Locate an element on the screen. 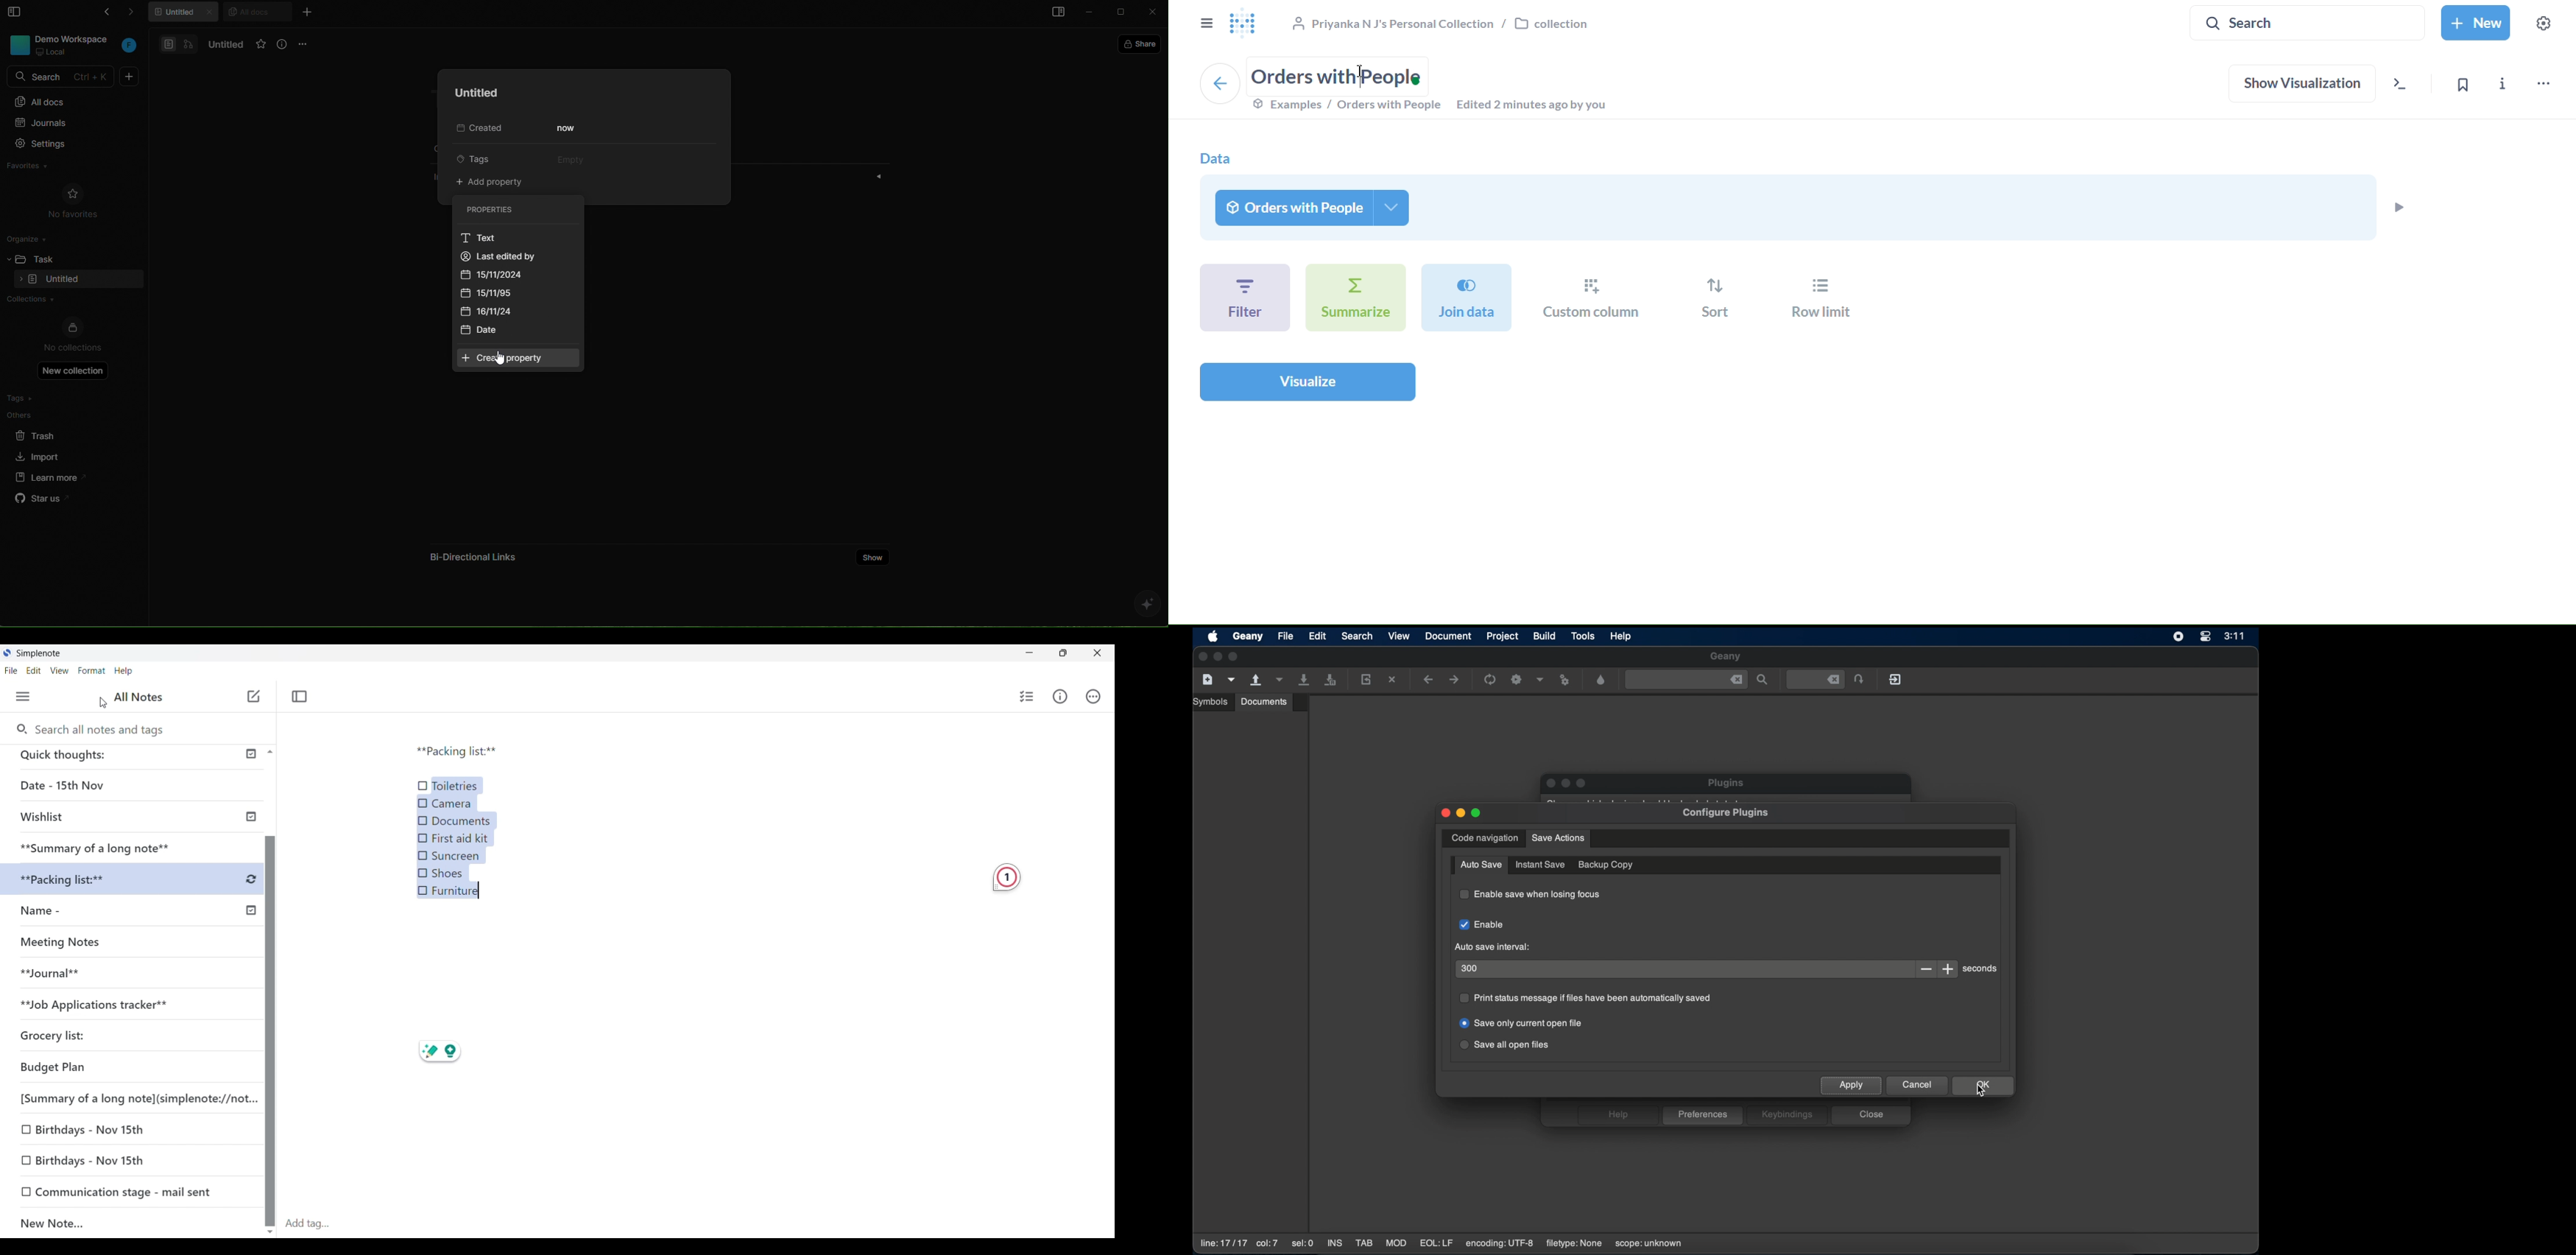 The height and width of the screenshot is (1260, 2576). visualize is located at coordinates (1307, 381).